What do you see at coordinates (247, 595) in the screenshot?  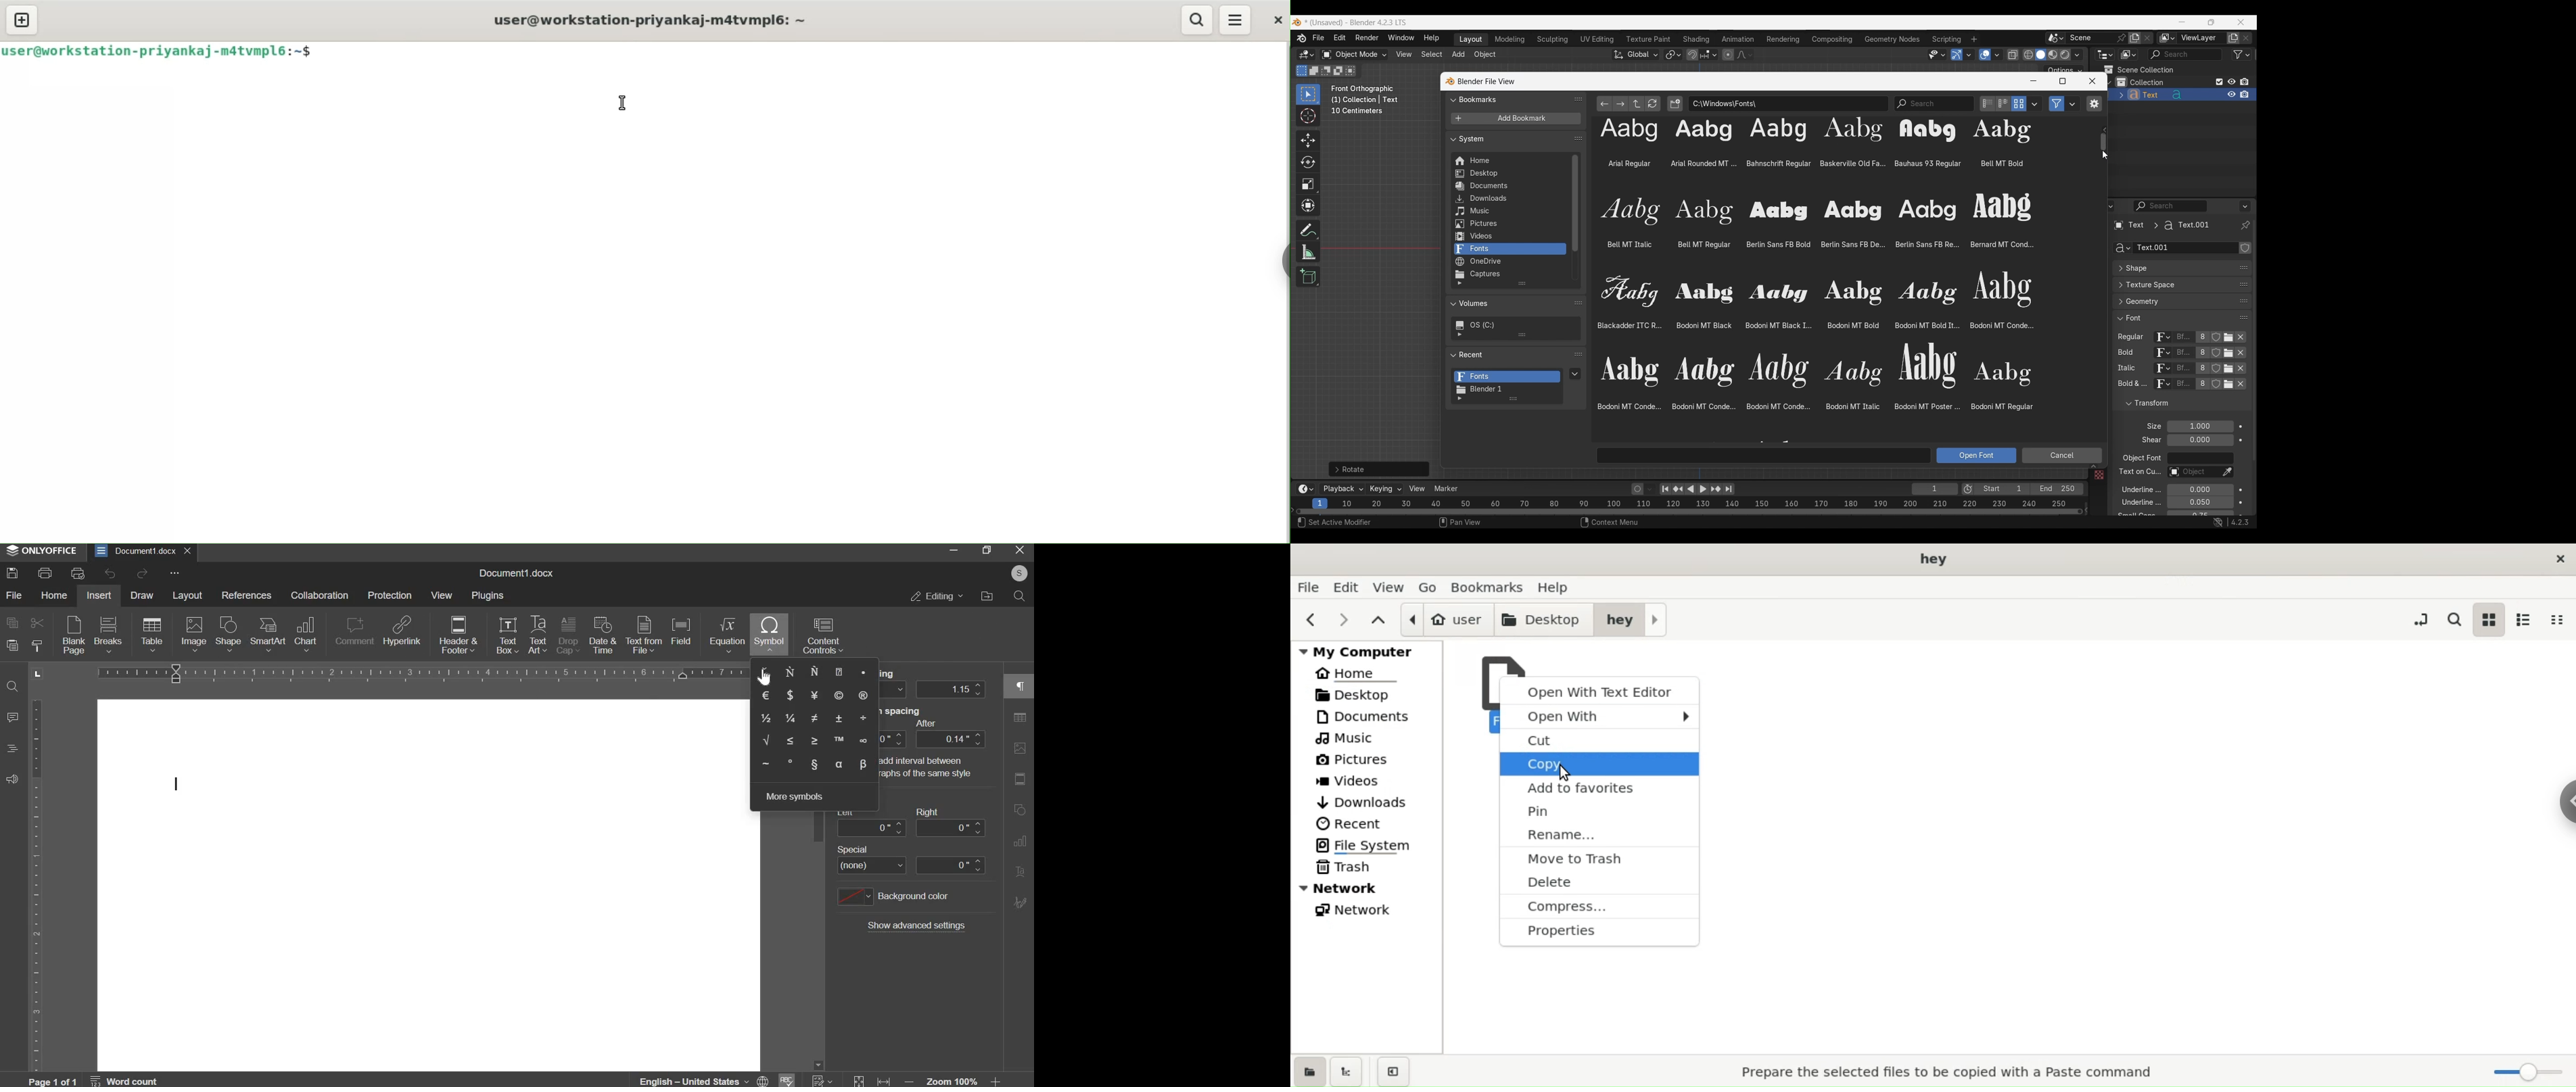 I see `references` at bounding box center [247, 595].